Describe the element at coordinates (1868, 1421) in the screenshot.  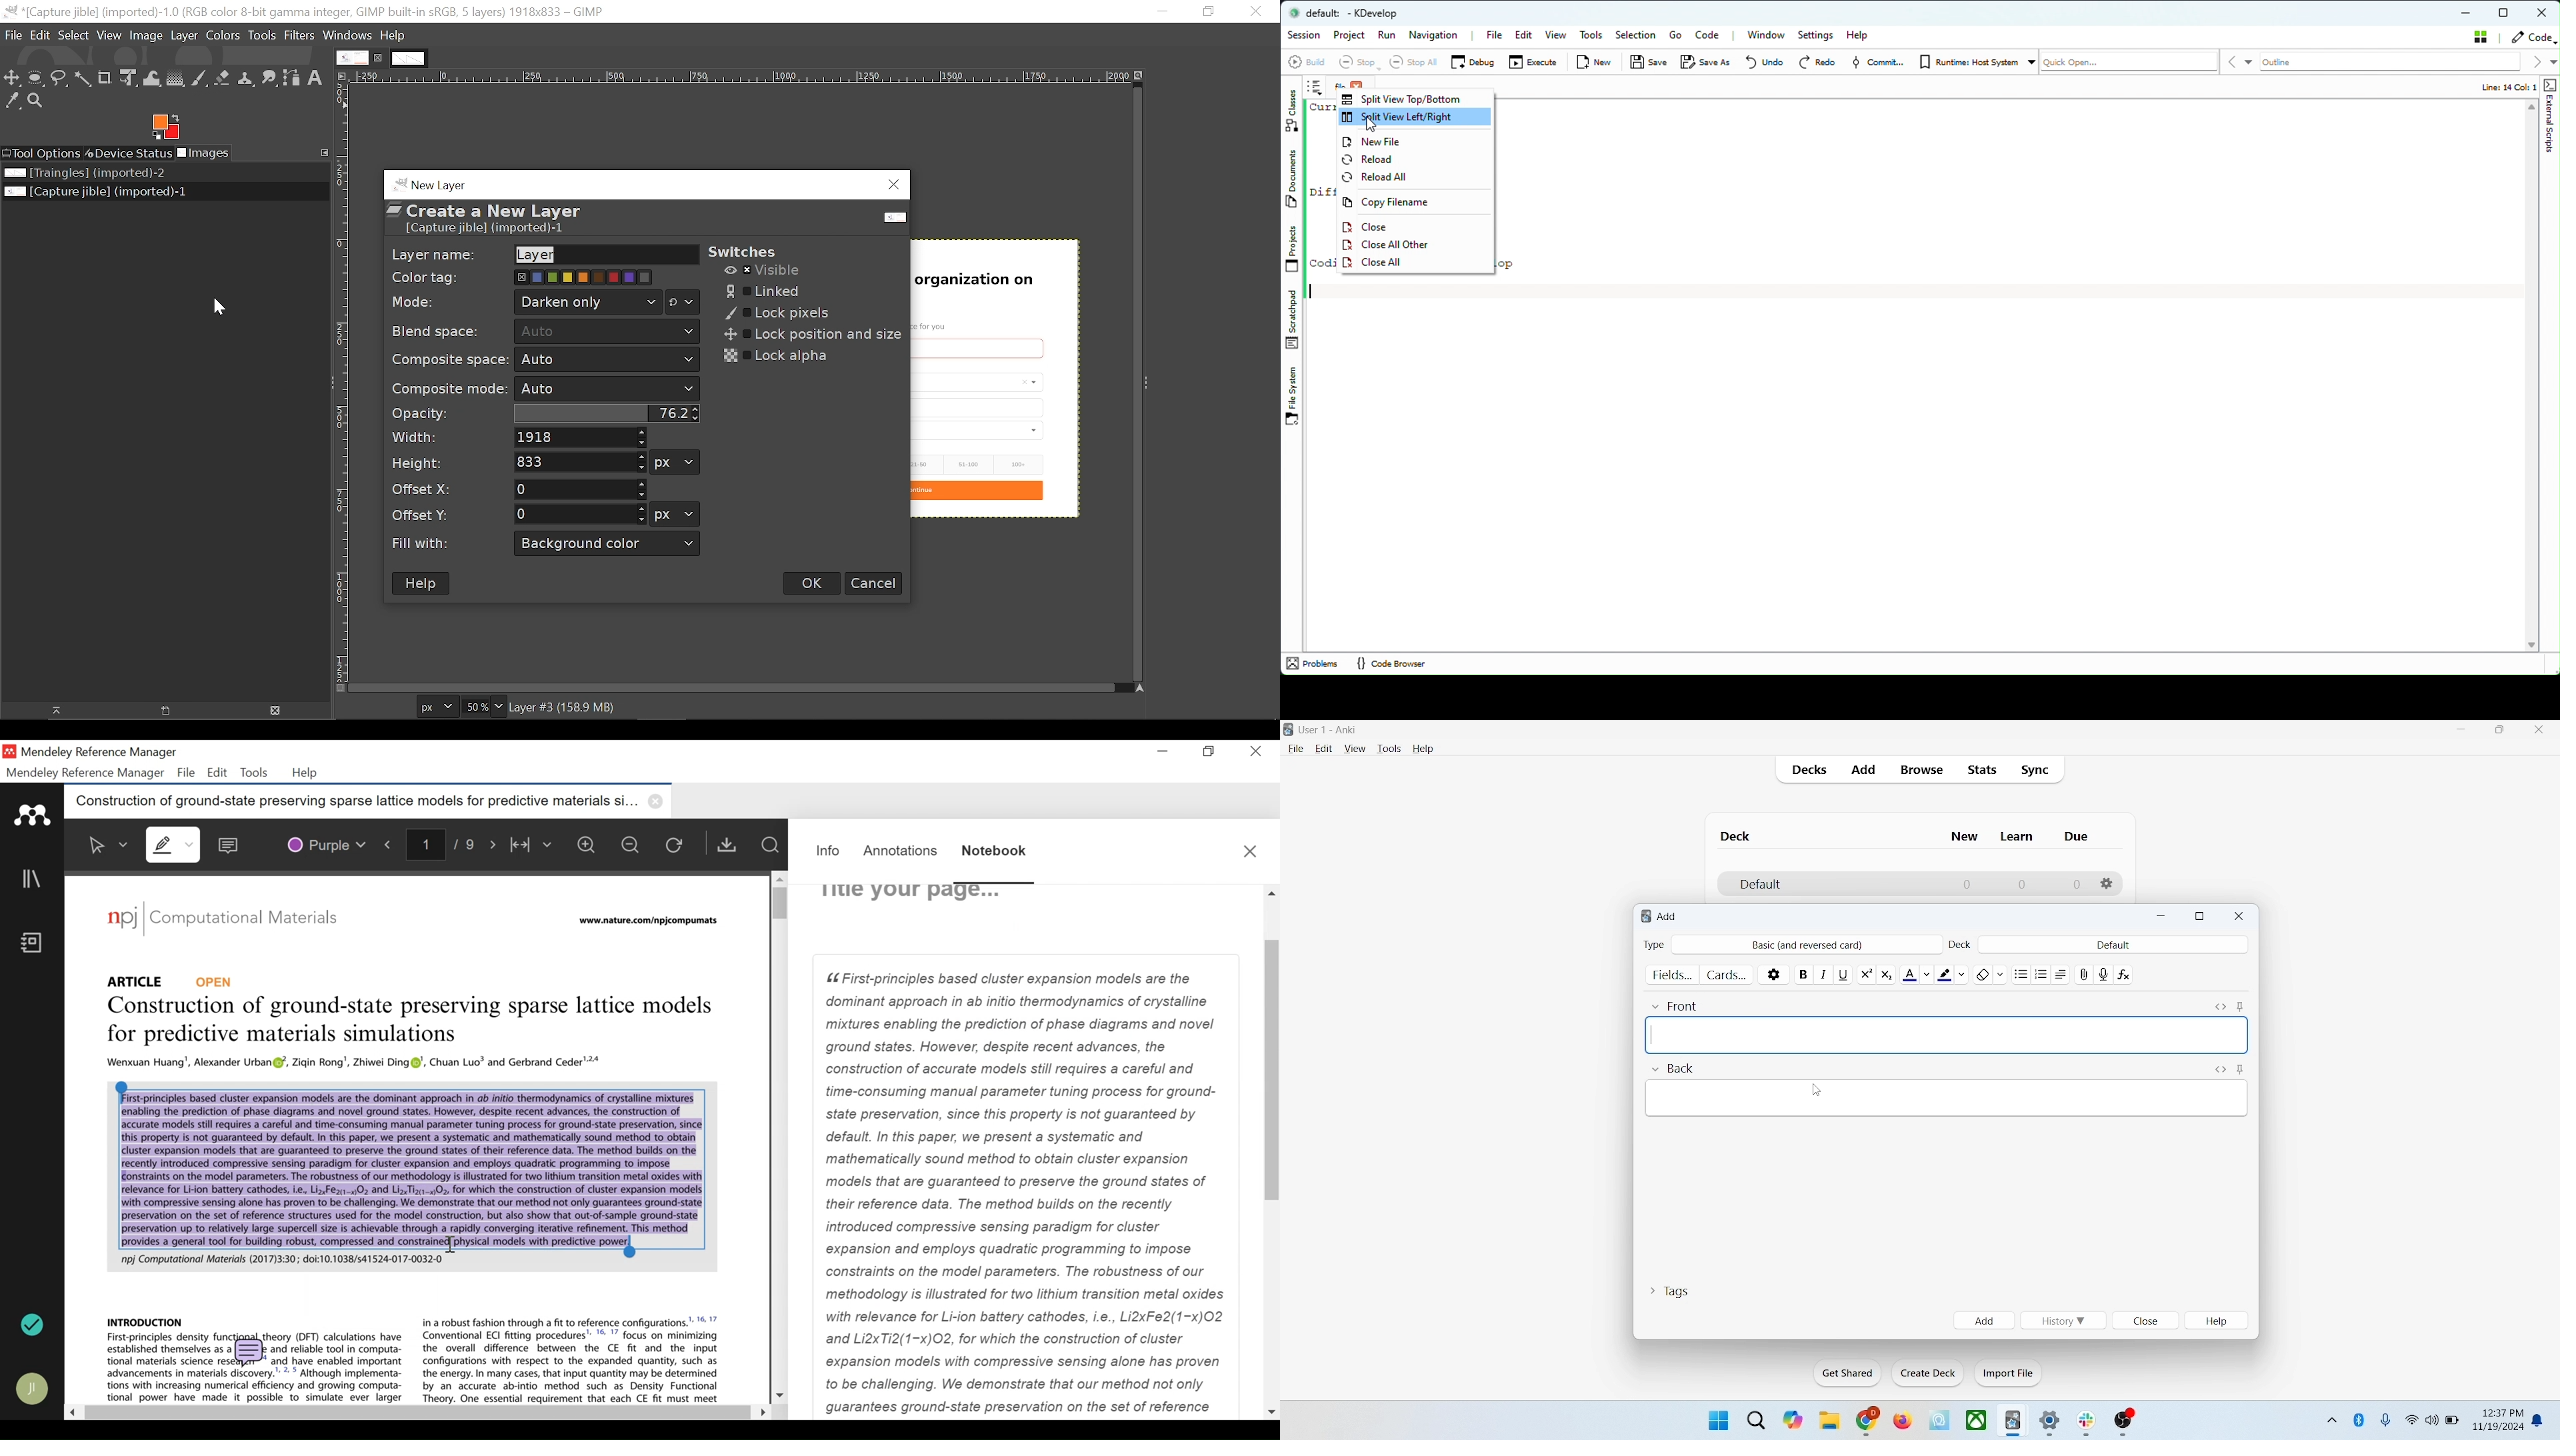
I see `chrome` at that location.